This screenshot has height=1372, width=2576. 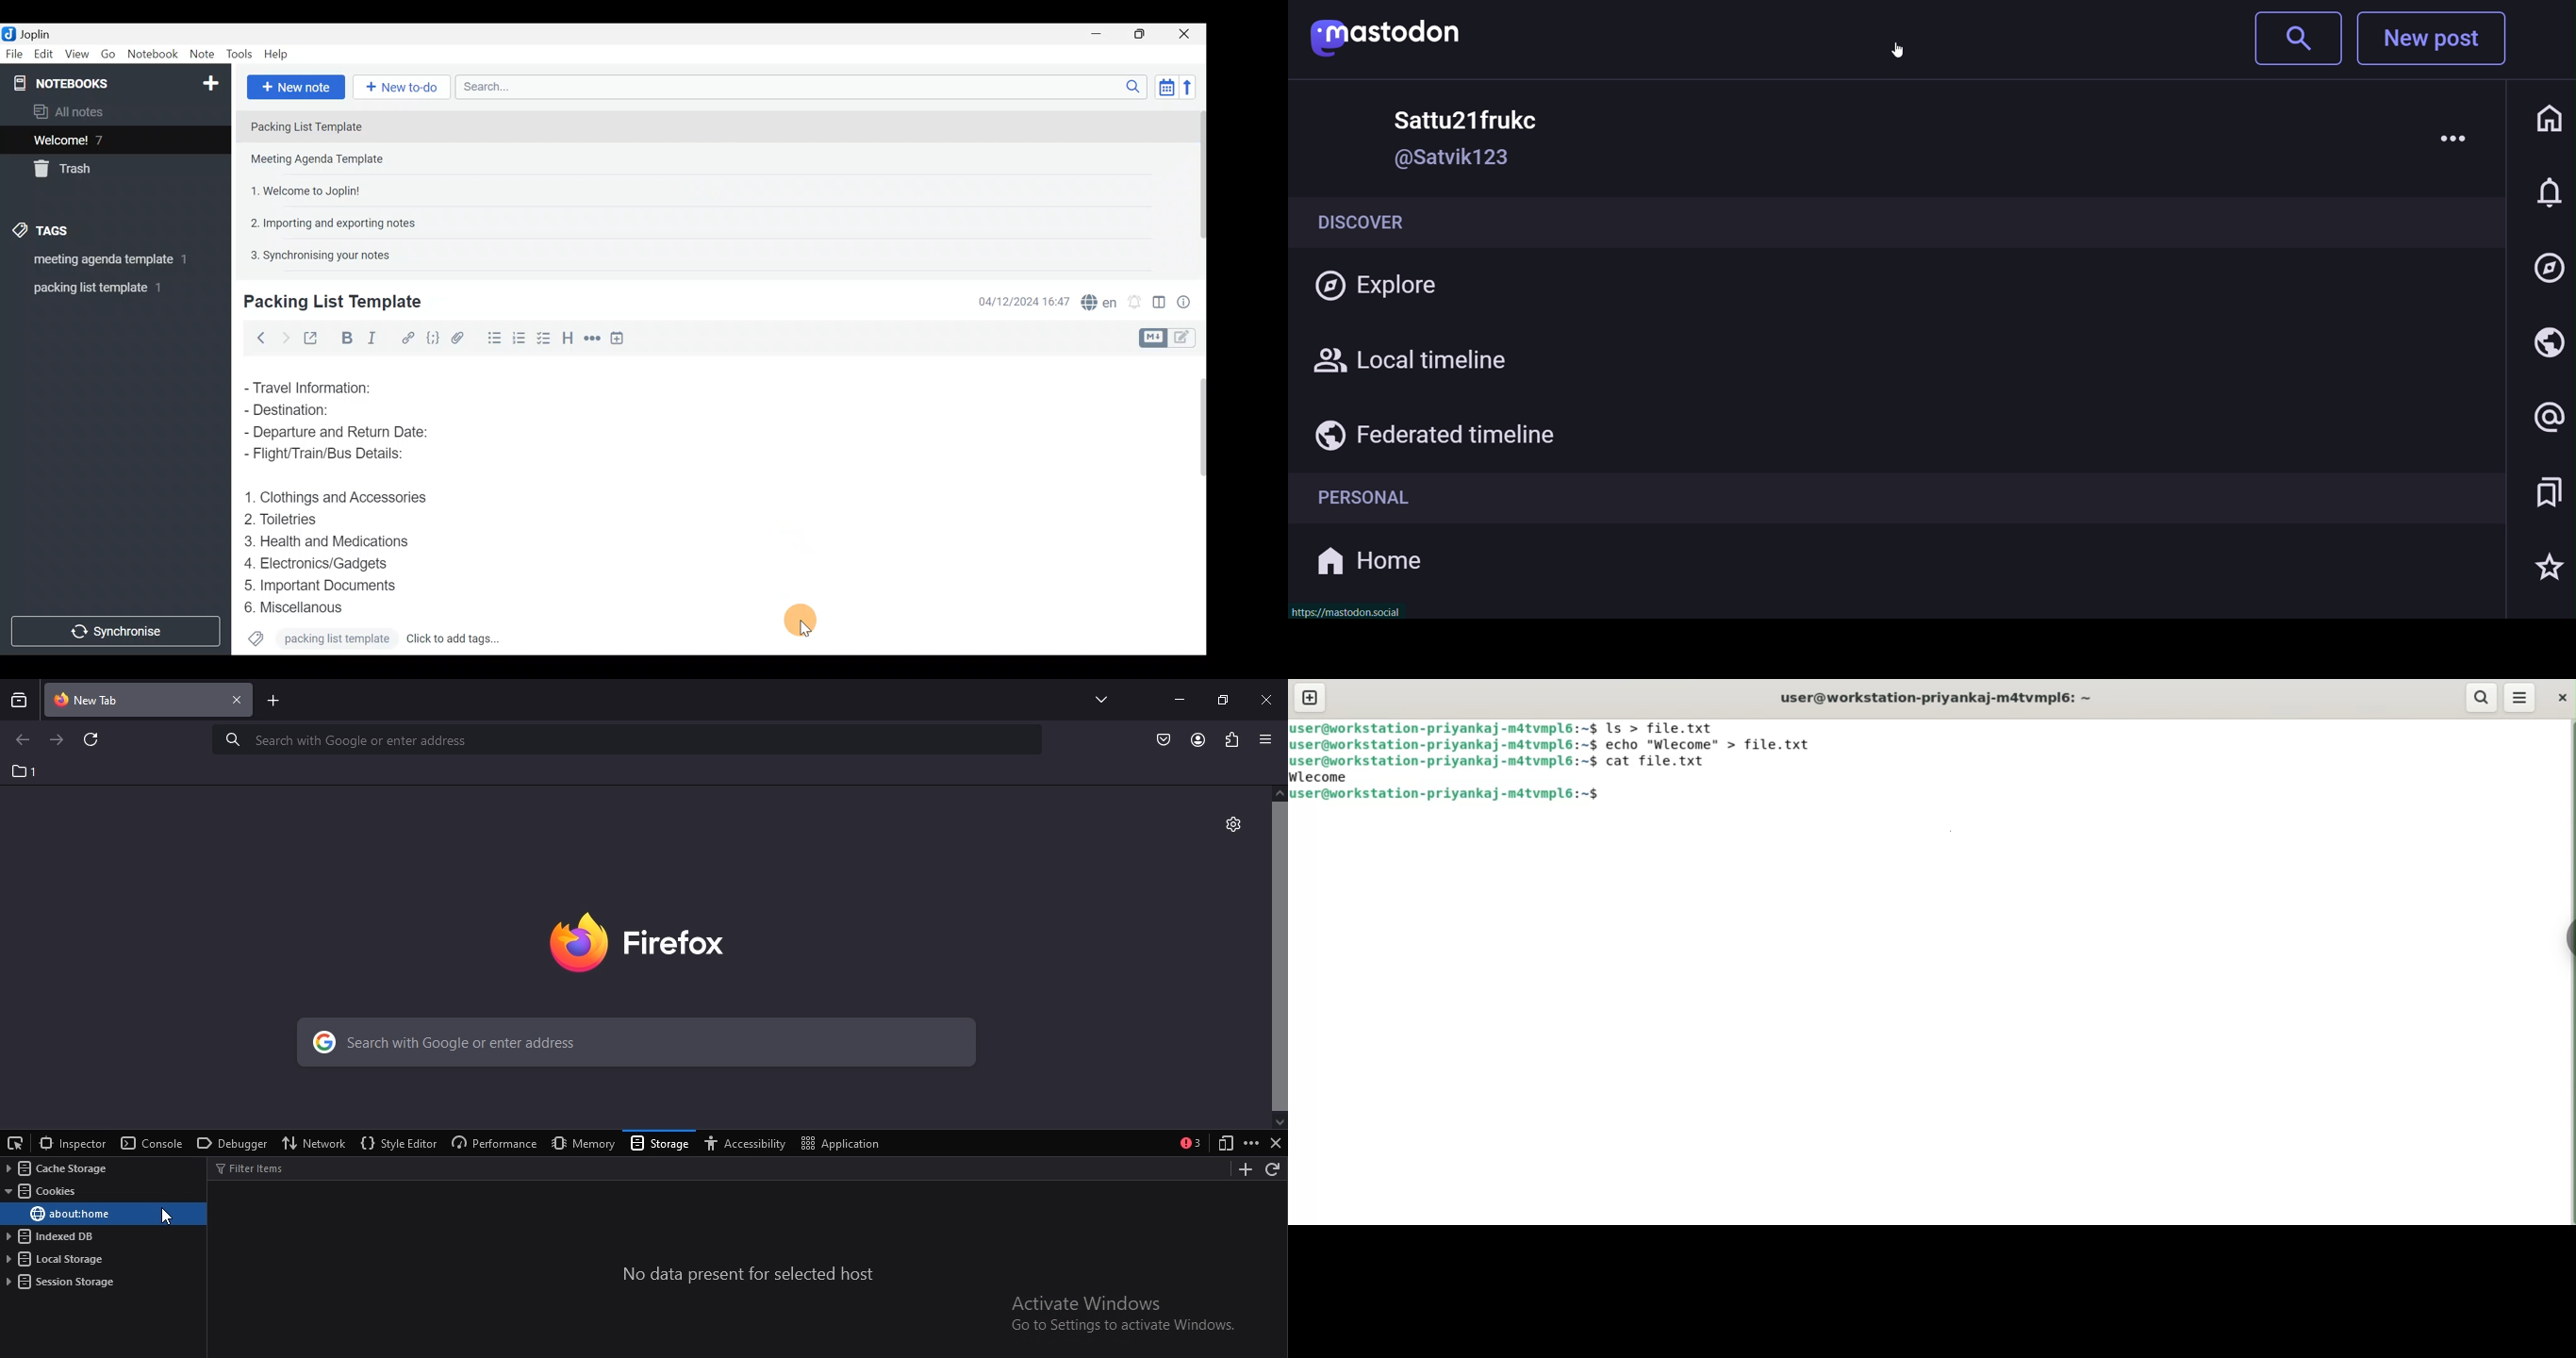 What do you see at coordinates (13, 53) in the screenshot?
I see `File` at bounding box center [13, 53].